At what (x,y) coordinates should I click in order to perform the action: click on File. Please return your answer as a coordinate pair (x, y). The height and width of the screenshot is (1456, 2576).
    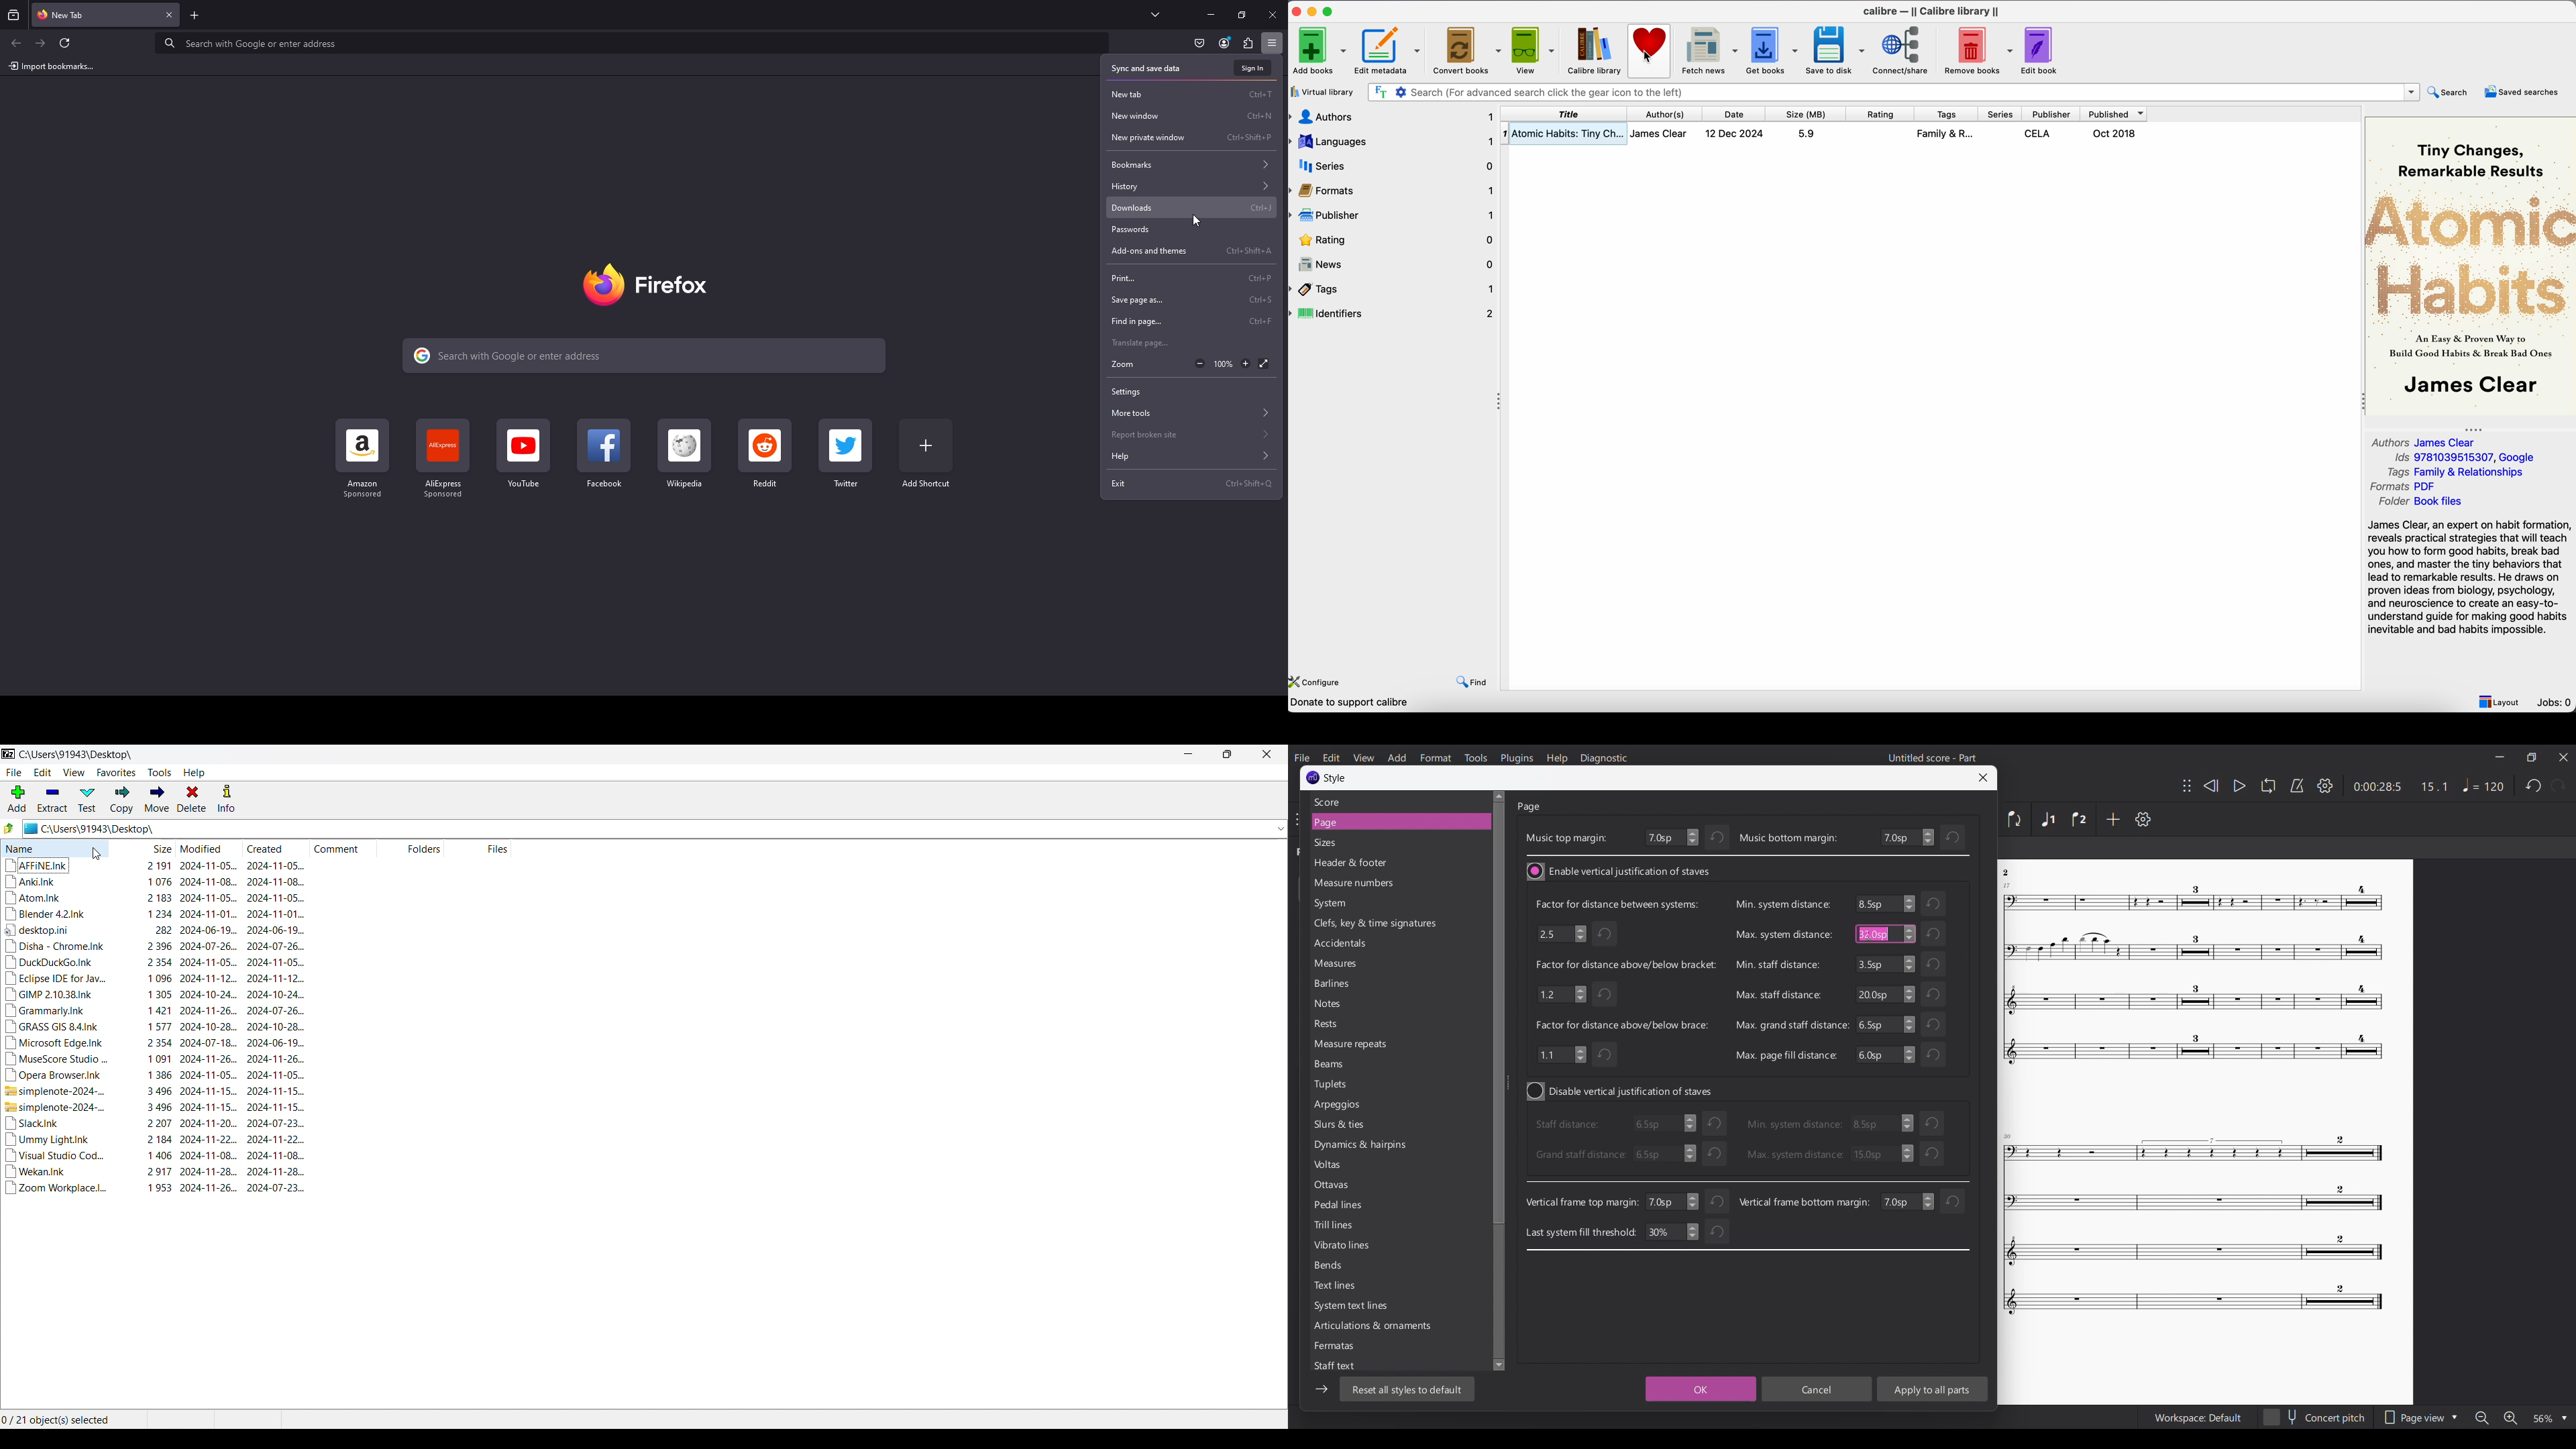
    Looking at the image, I should click on (14, 773).